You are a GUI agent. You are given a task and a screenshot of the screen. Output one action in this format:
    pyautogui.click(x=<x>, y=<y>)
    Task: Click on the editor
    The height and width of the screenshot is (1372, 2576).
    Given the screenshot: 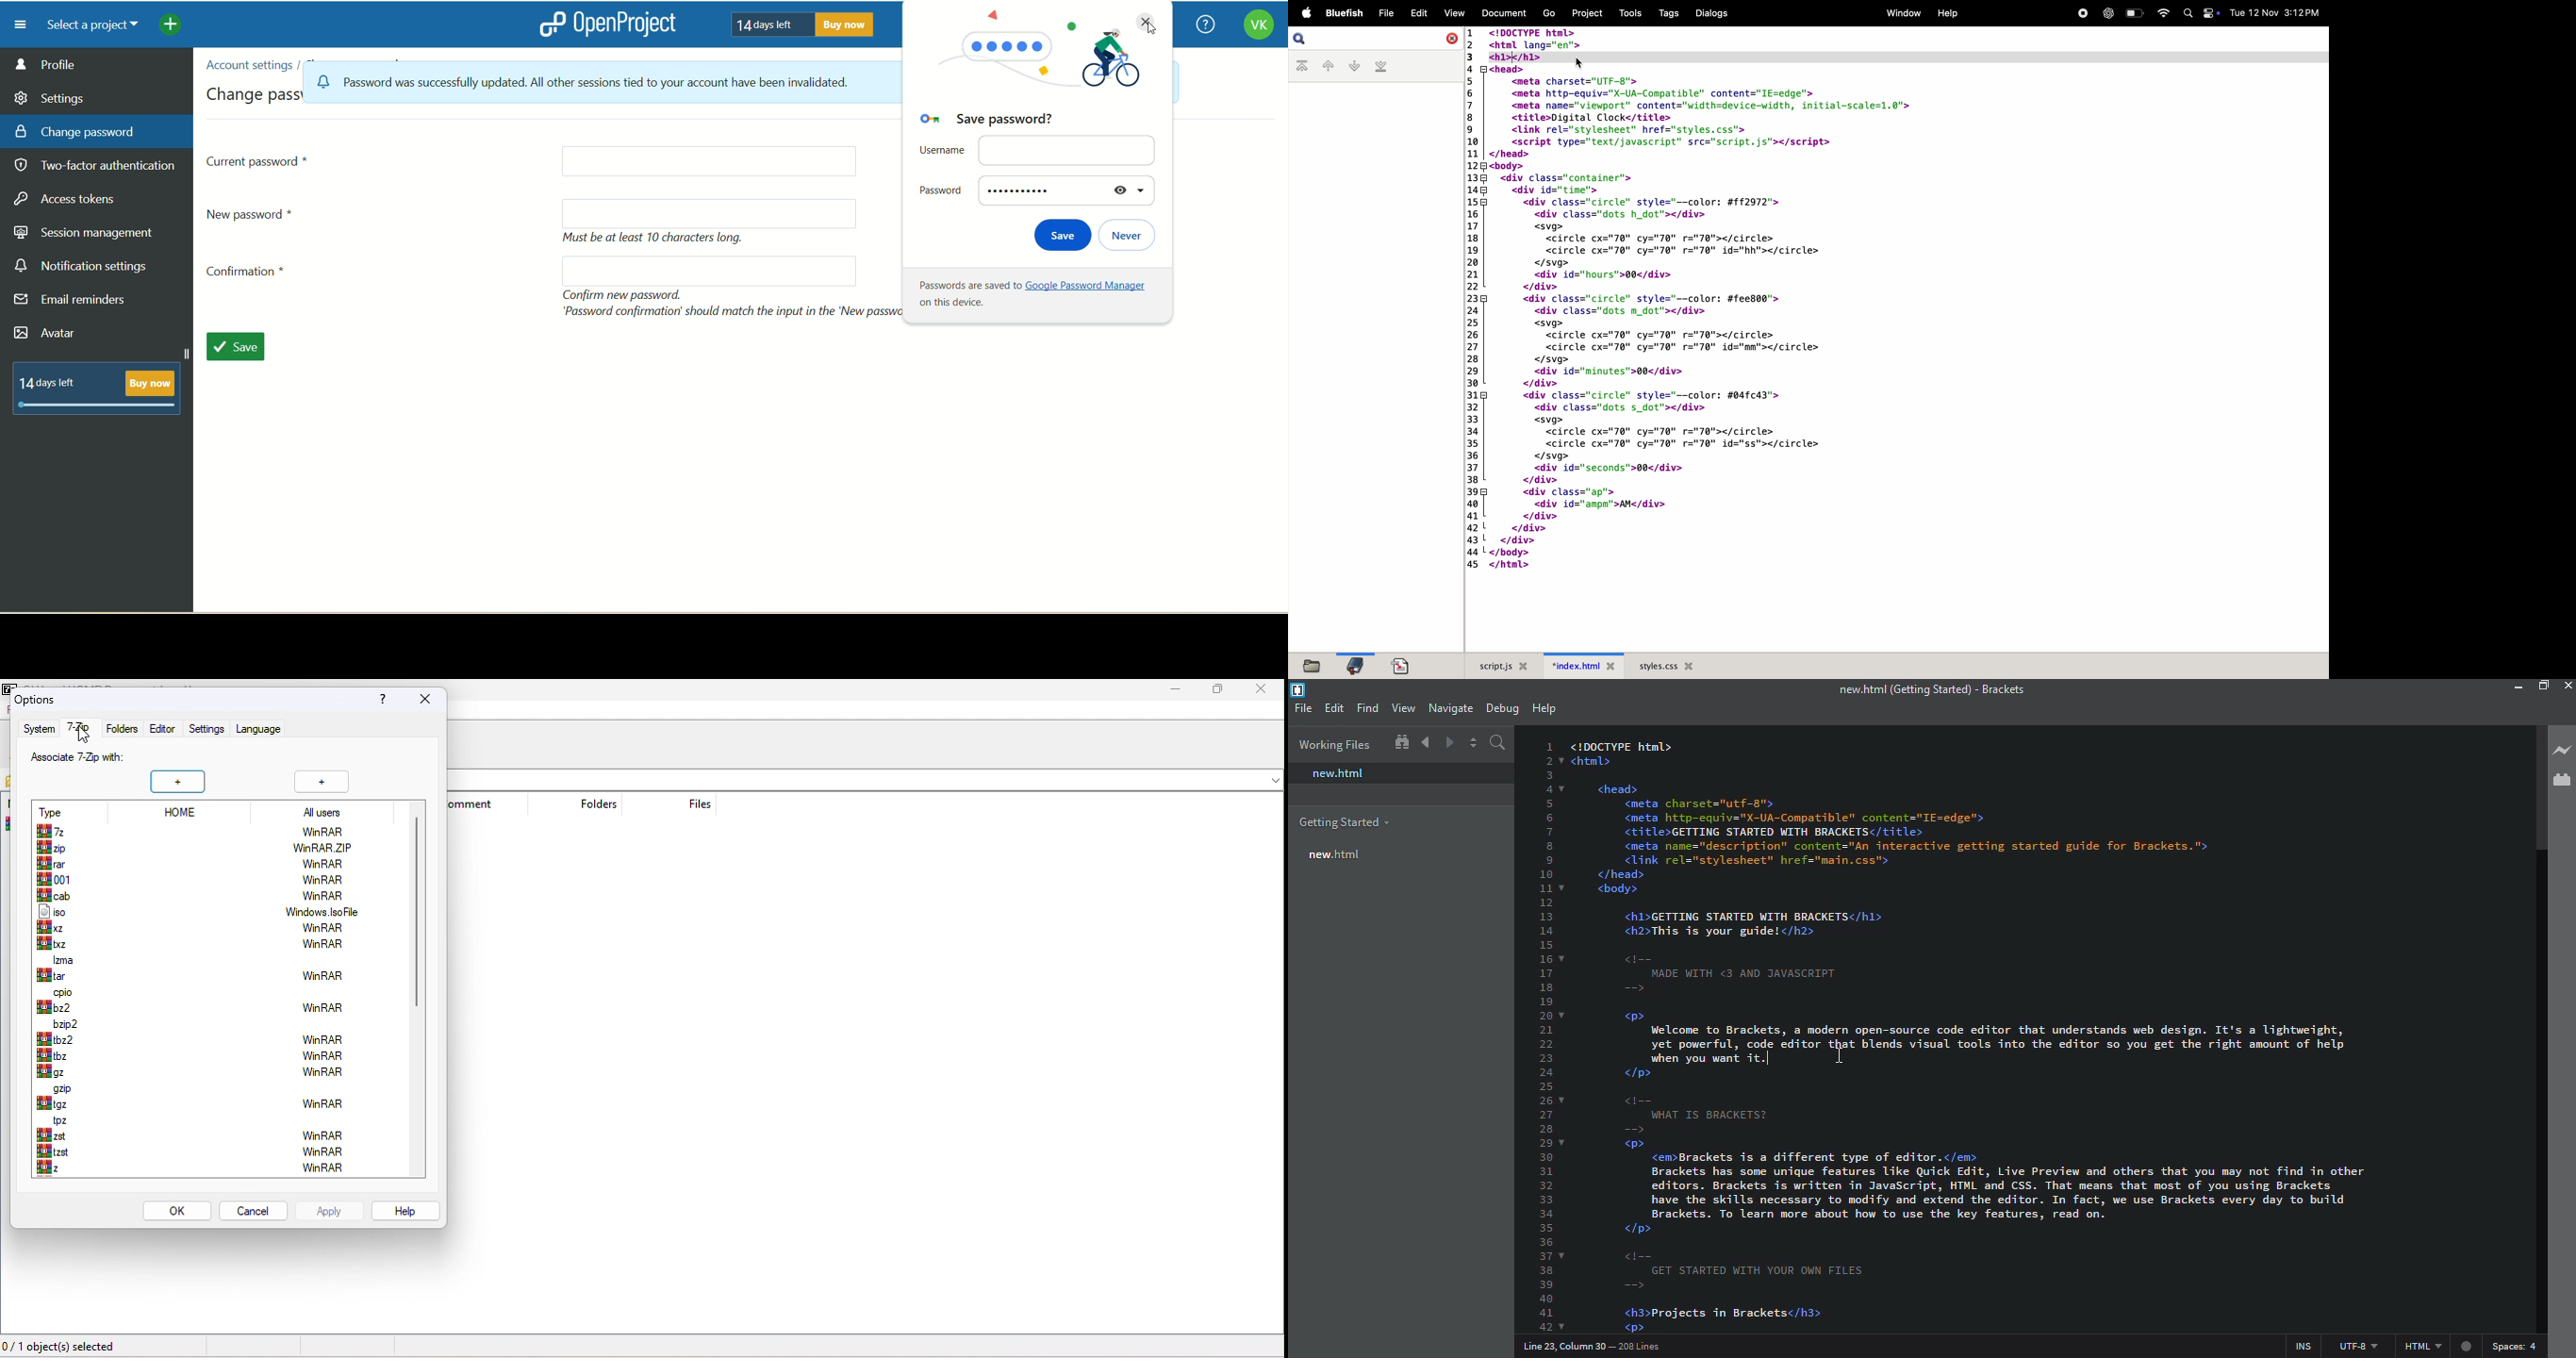 What is the action you would take?
    pyautogui.click(x=164, y=729)
    